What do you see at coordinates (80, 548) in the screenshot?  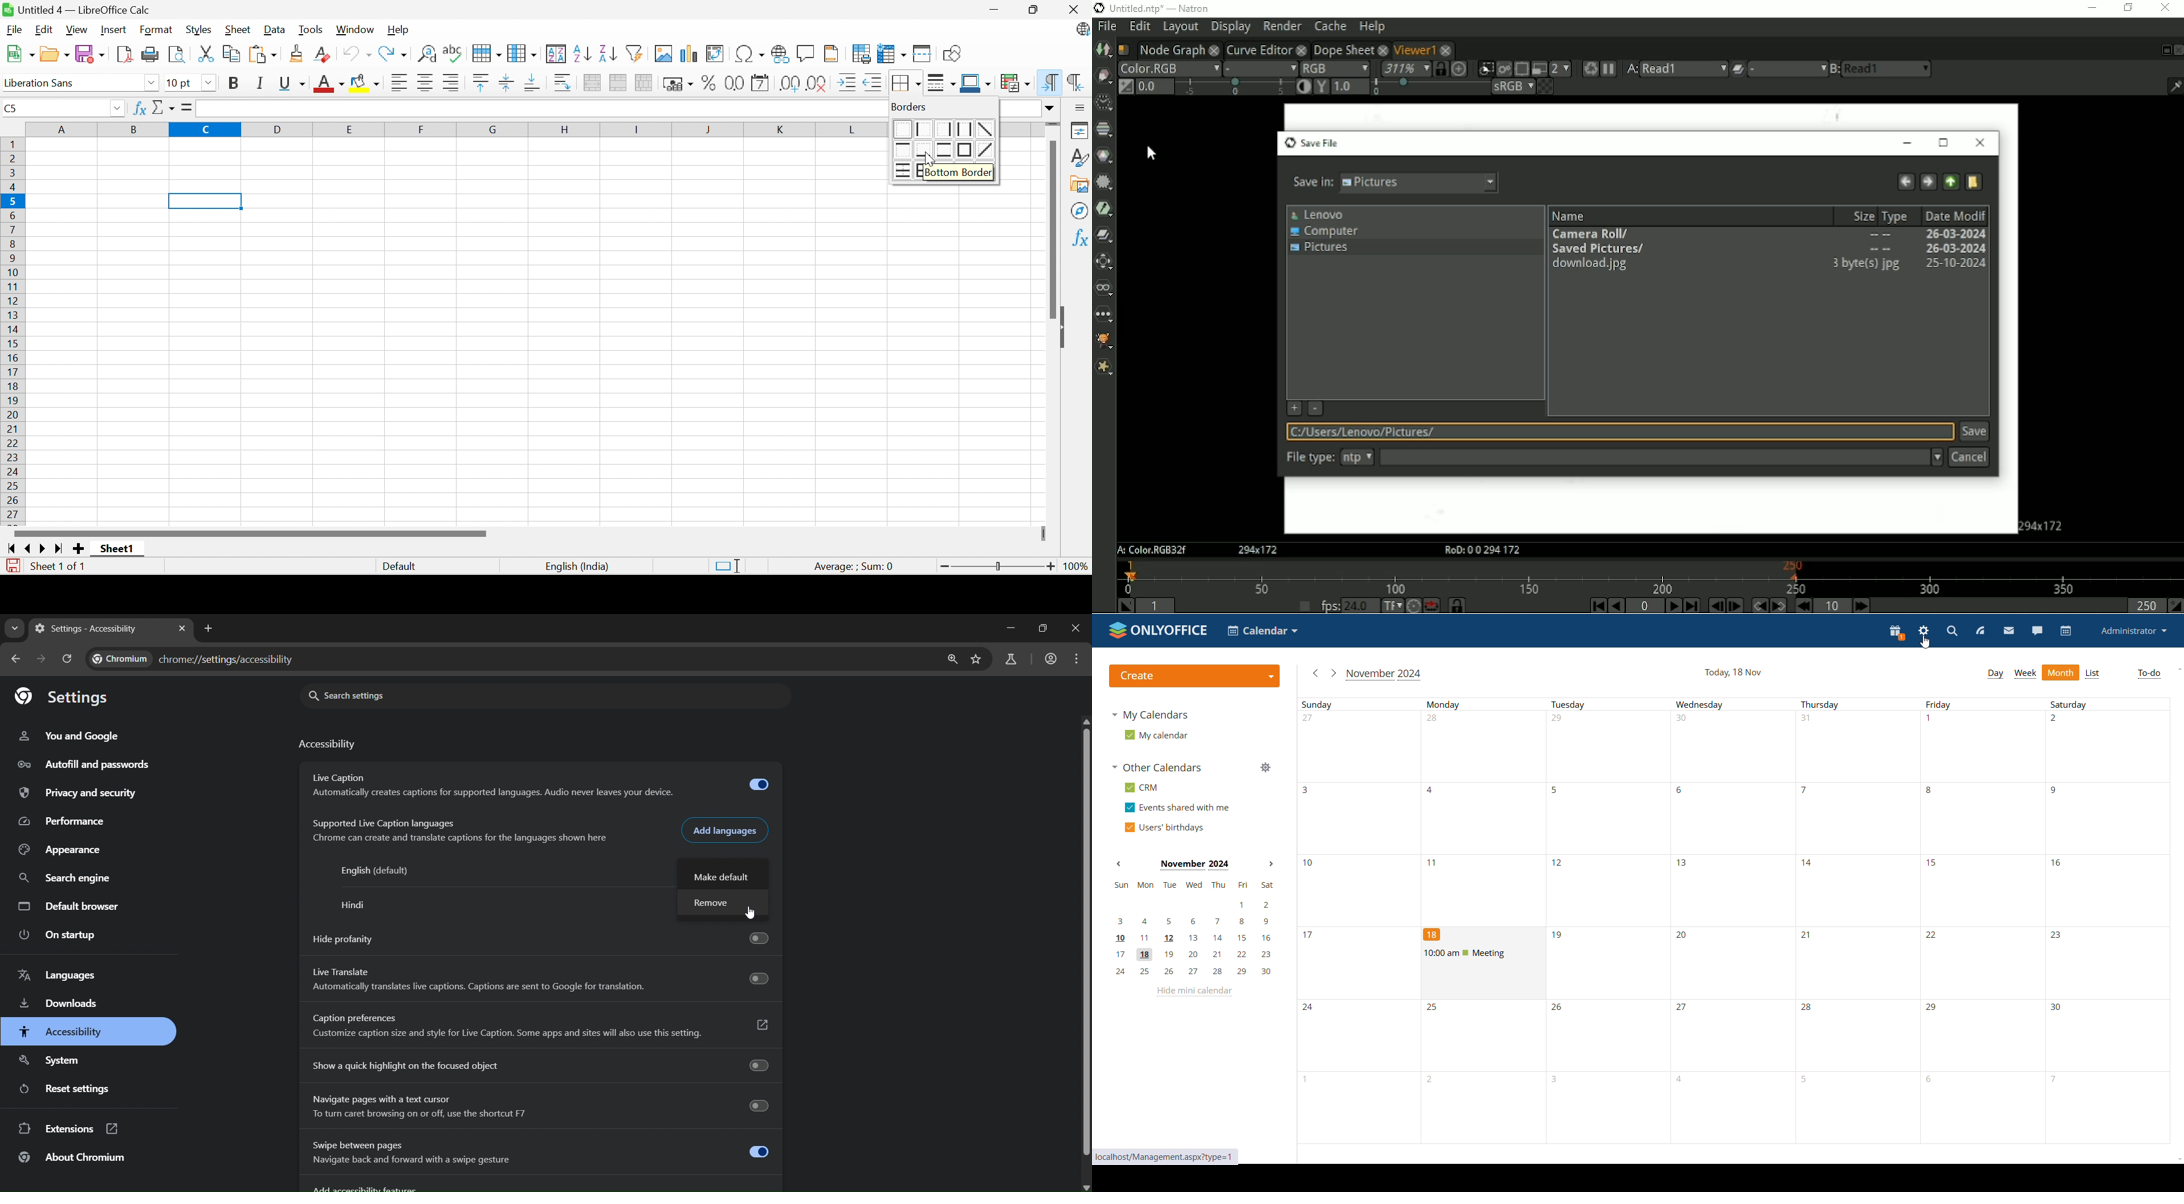 I see `Add new sheet` at bounding box center [80, 548].